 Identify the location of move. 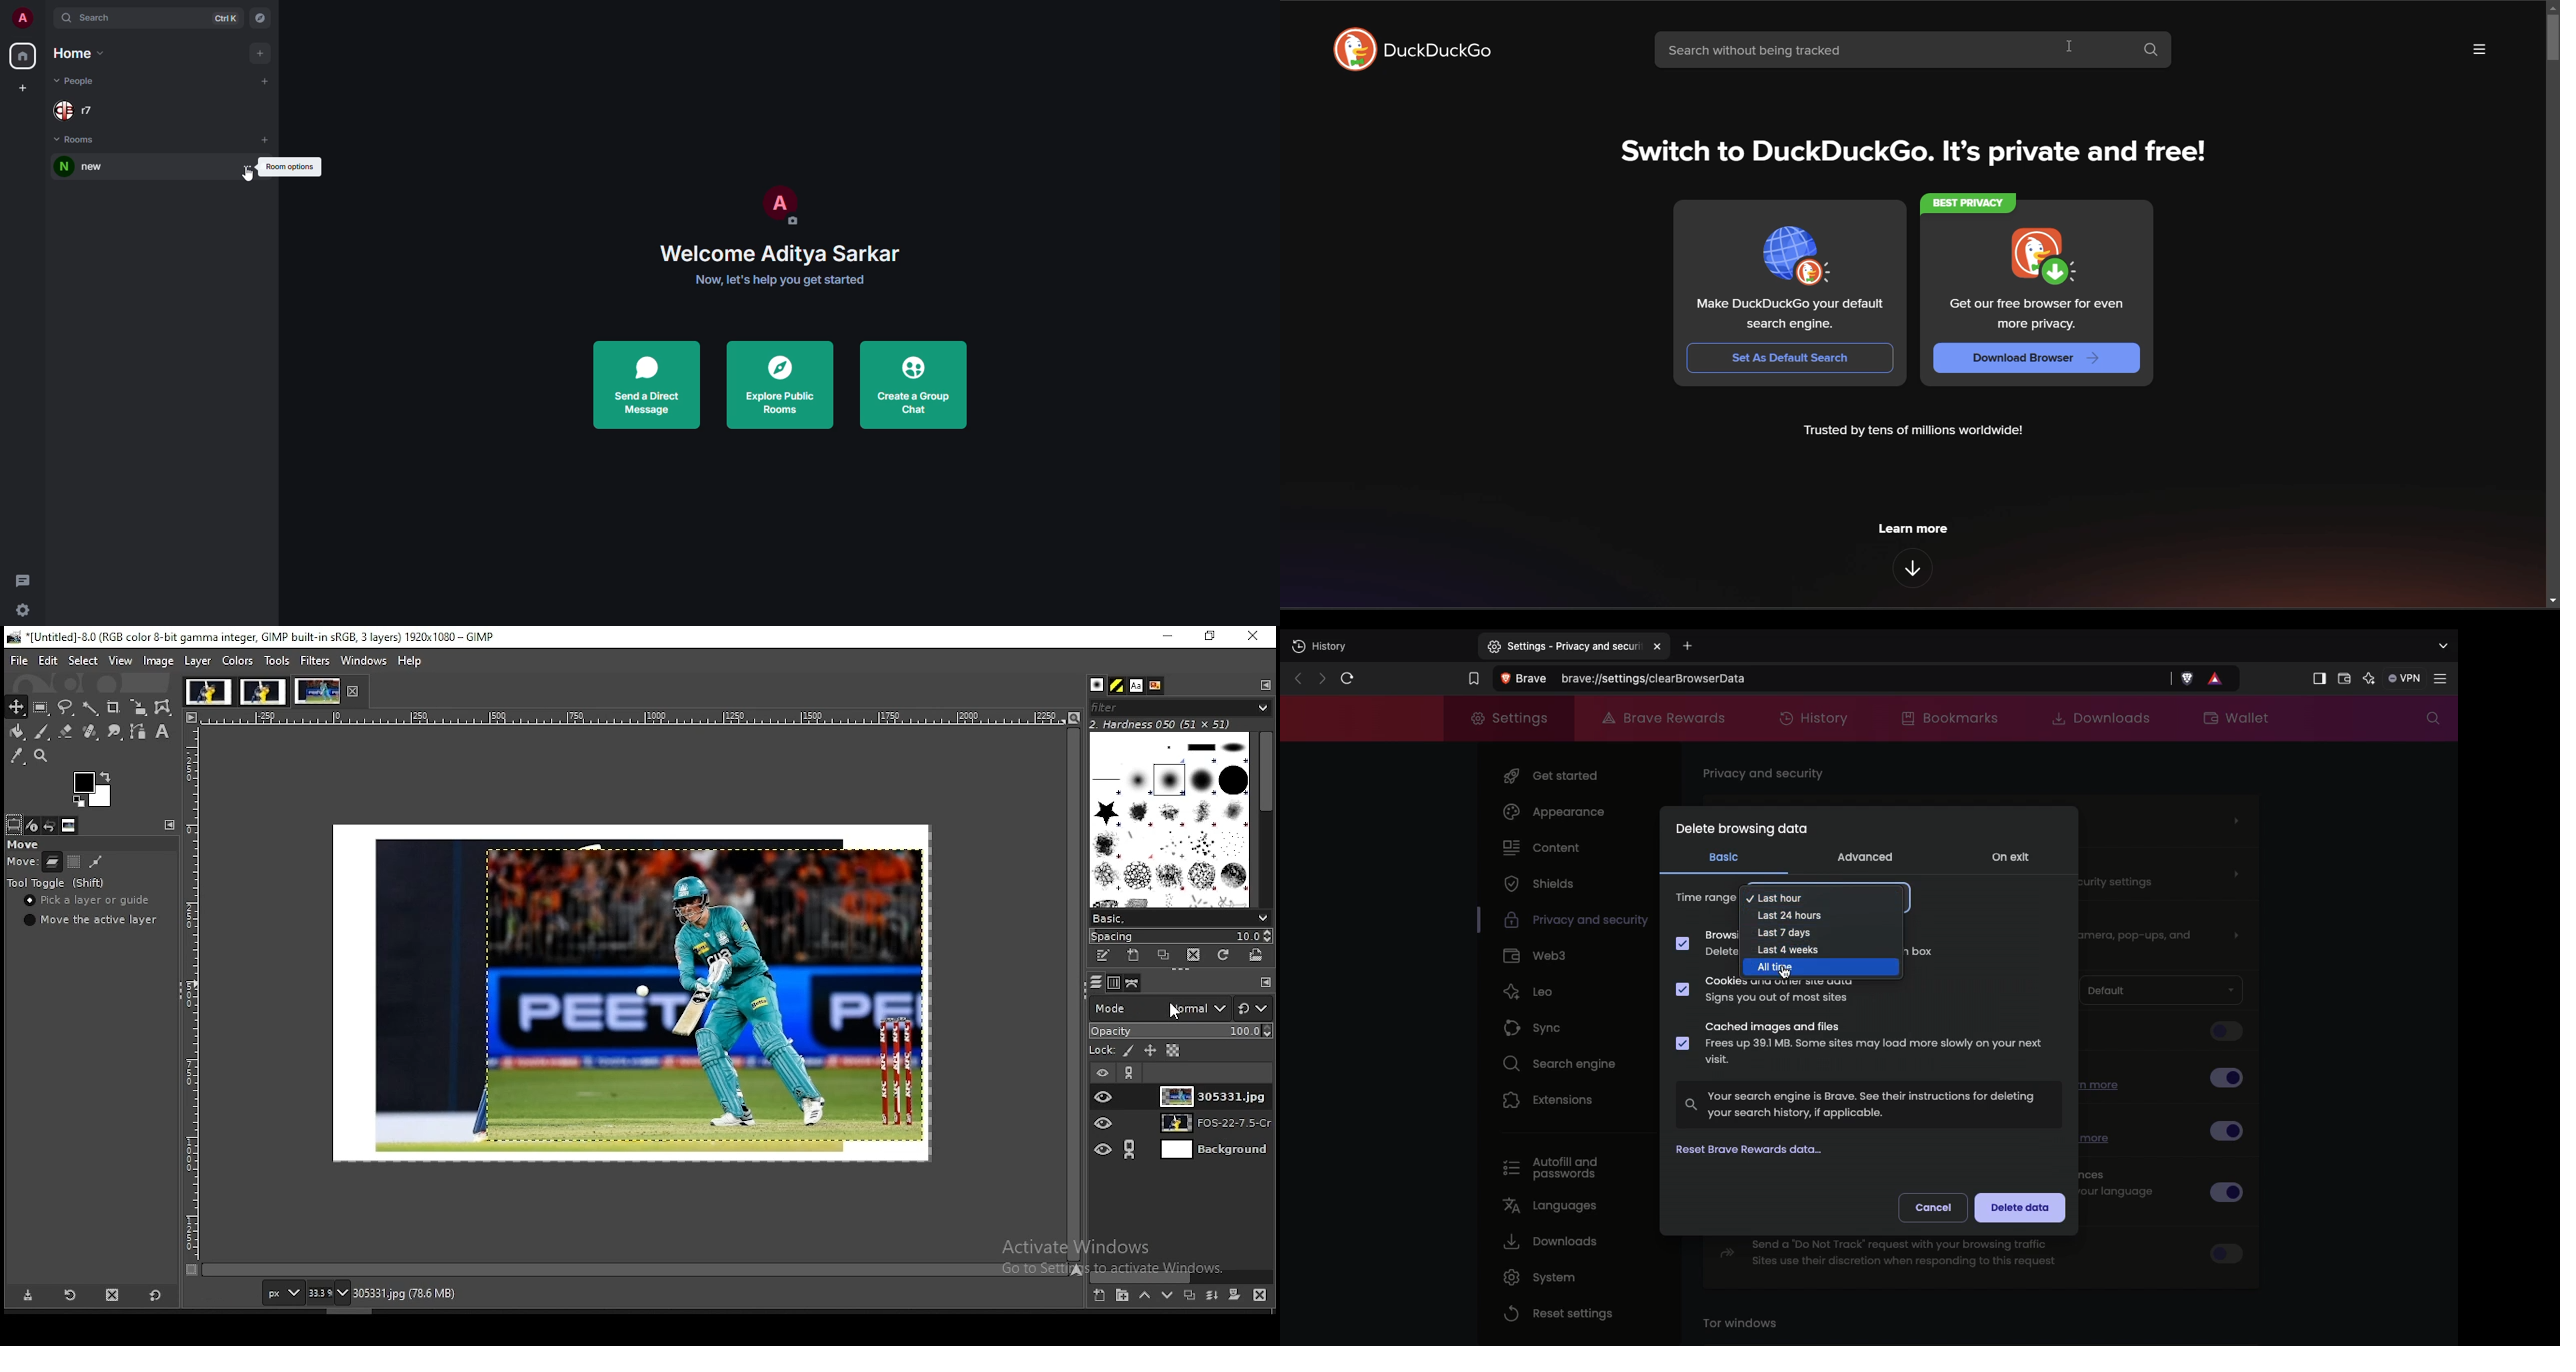
(25, 845).